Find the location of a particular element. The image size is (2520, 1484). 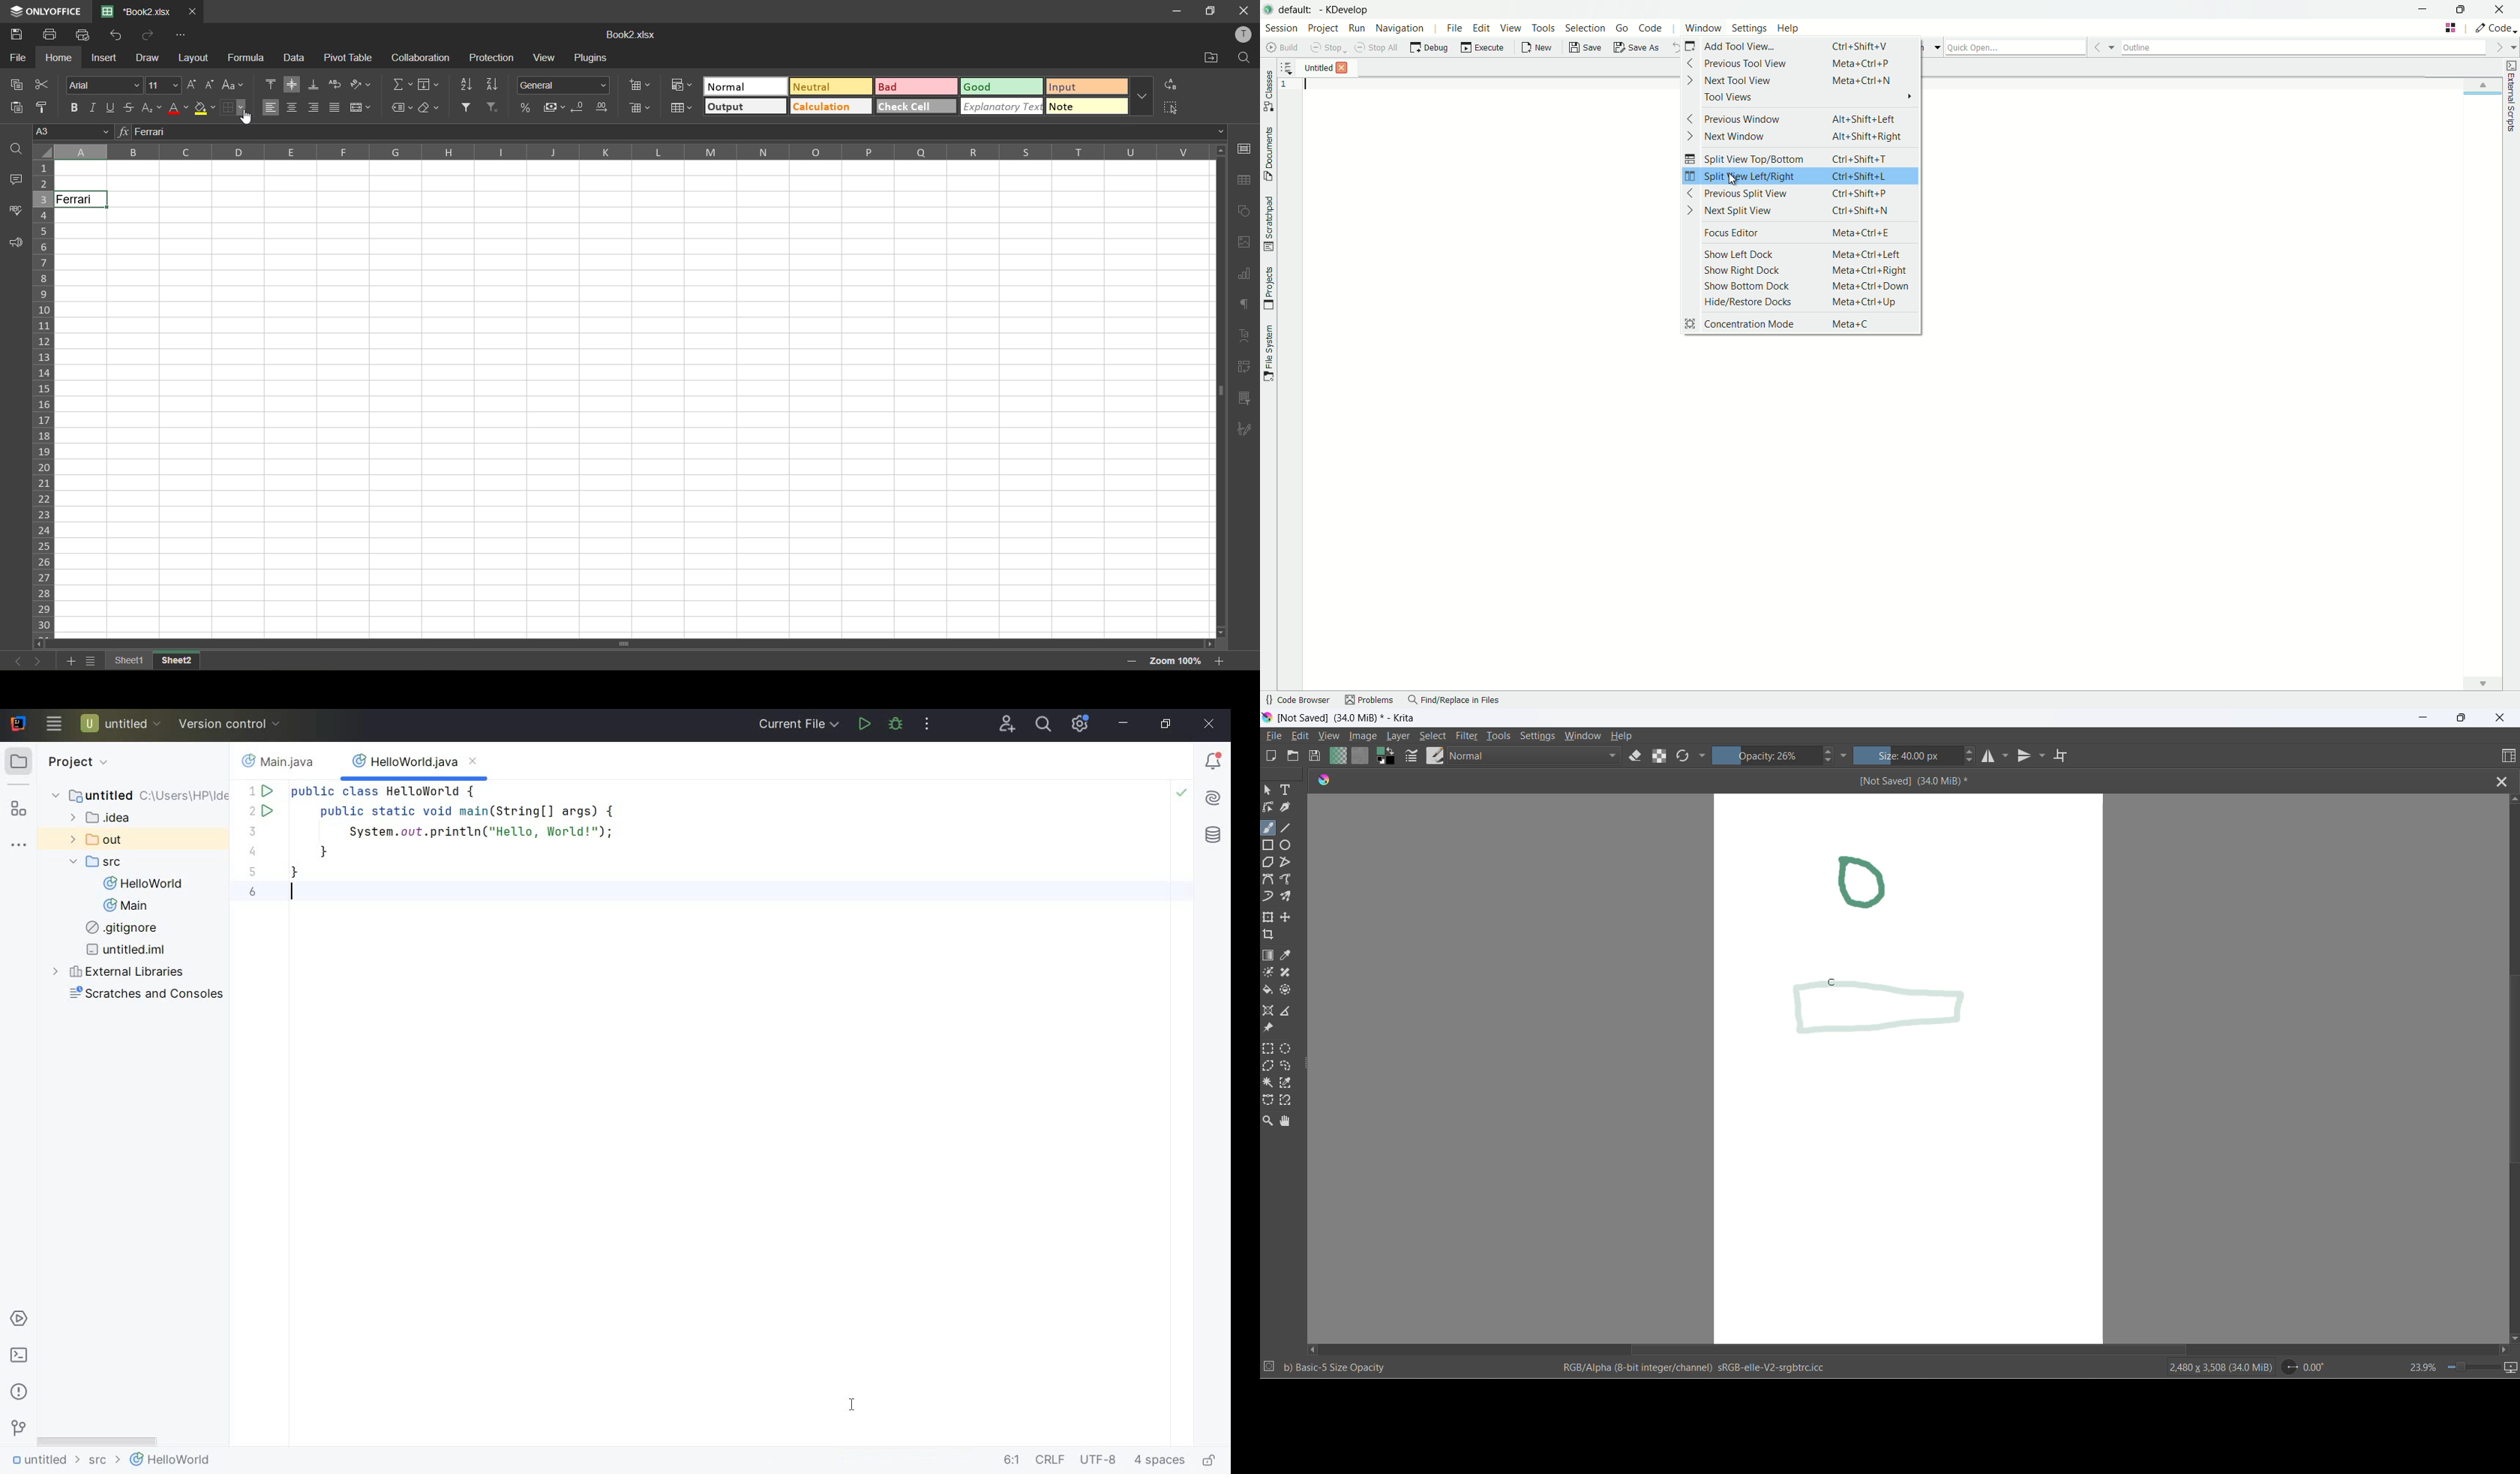

scroll right button is located at coordinates (2508, 1350).